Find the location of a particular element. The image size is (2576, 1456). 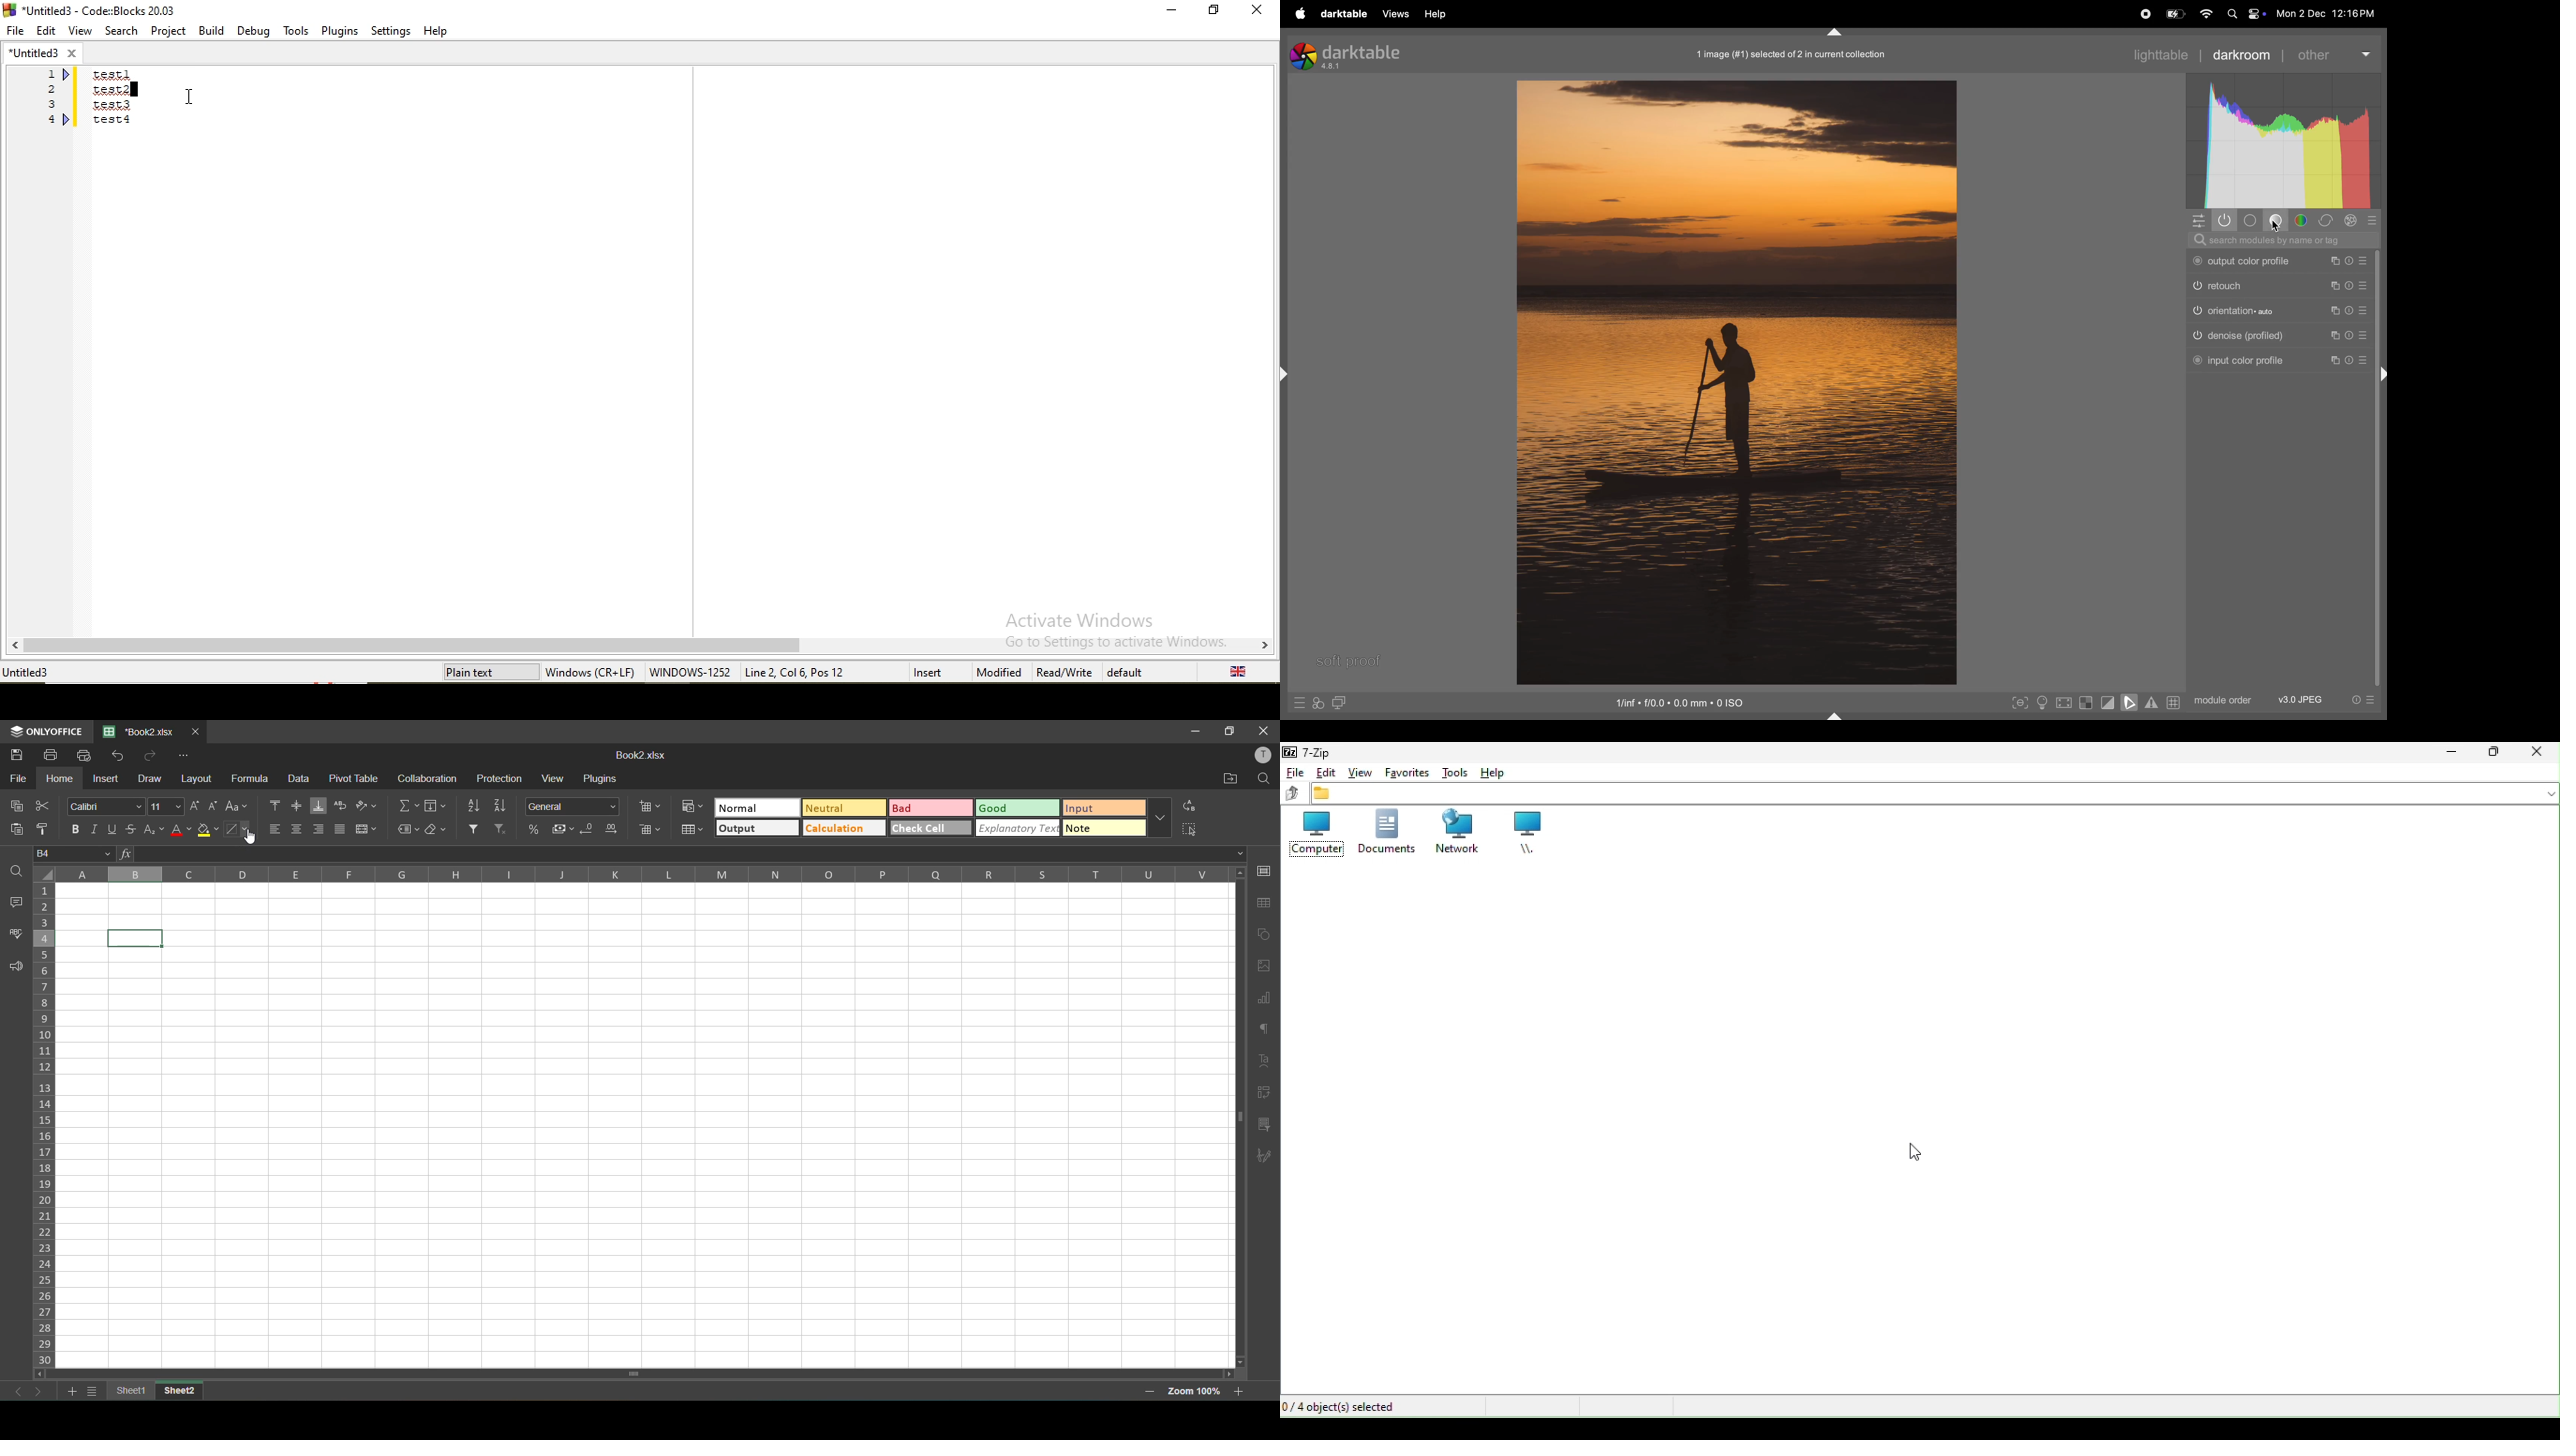

other is located at coordinates (2332, 53).